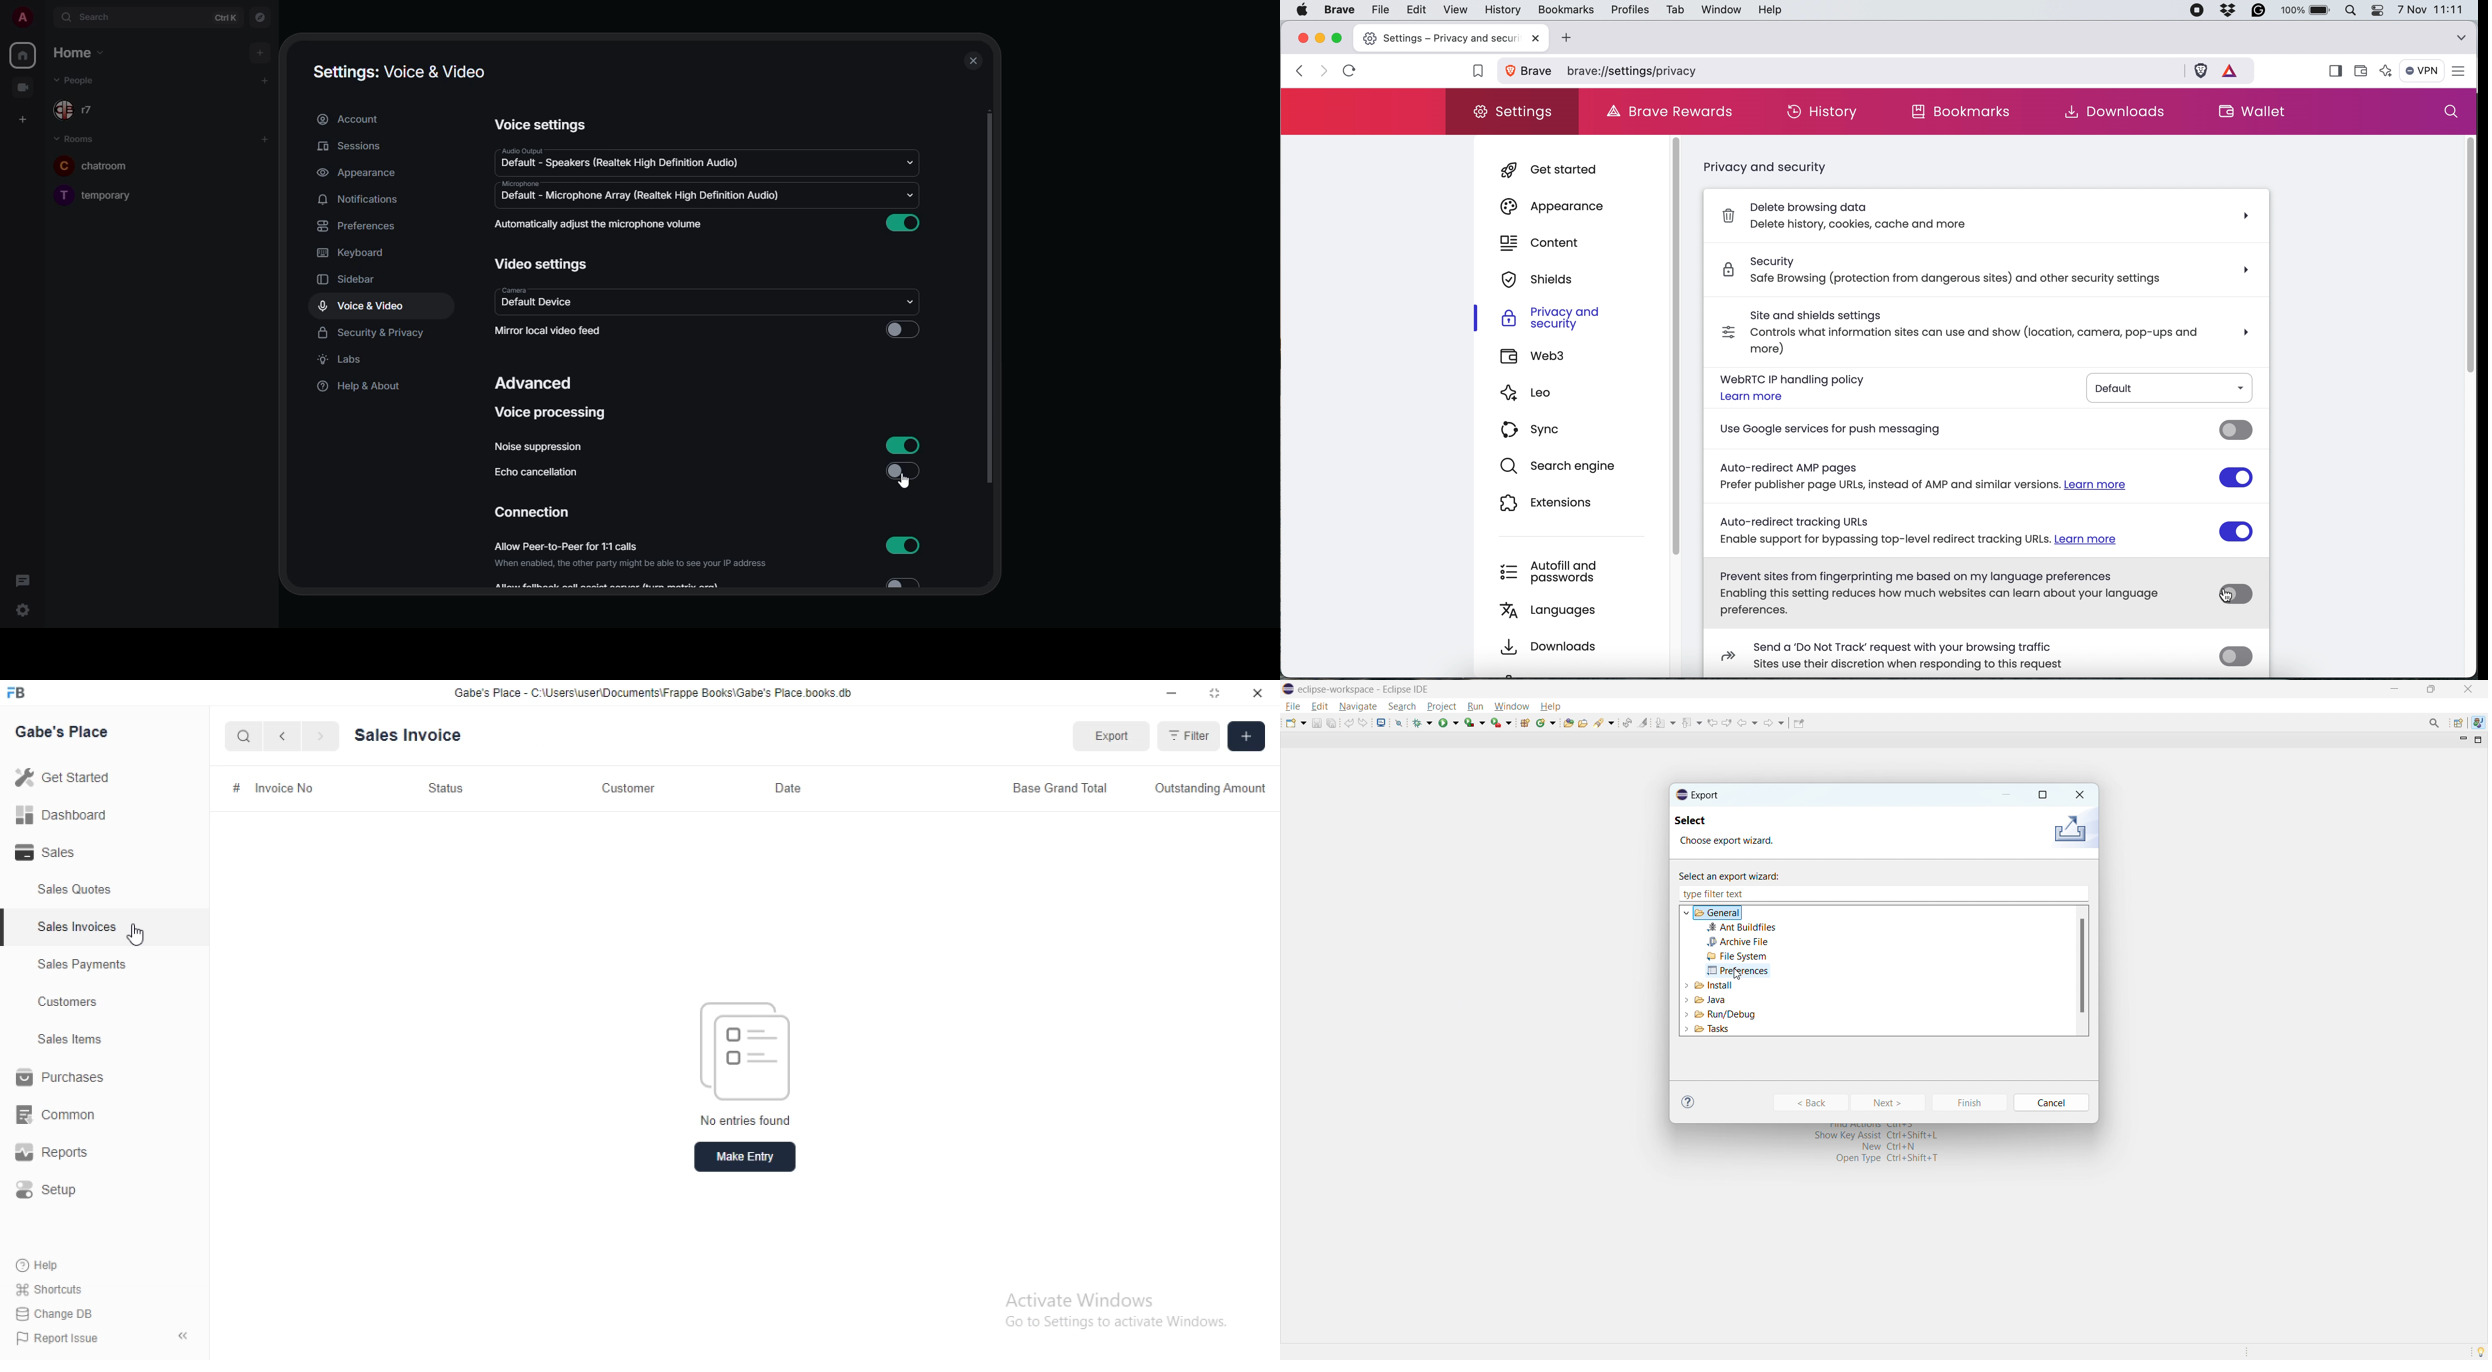 Image resolution: width=2492 pixels, height=1372 pixels. I want to click on Change DB, so click(57, 1314).